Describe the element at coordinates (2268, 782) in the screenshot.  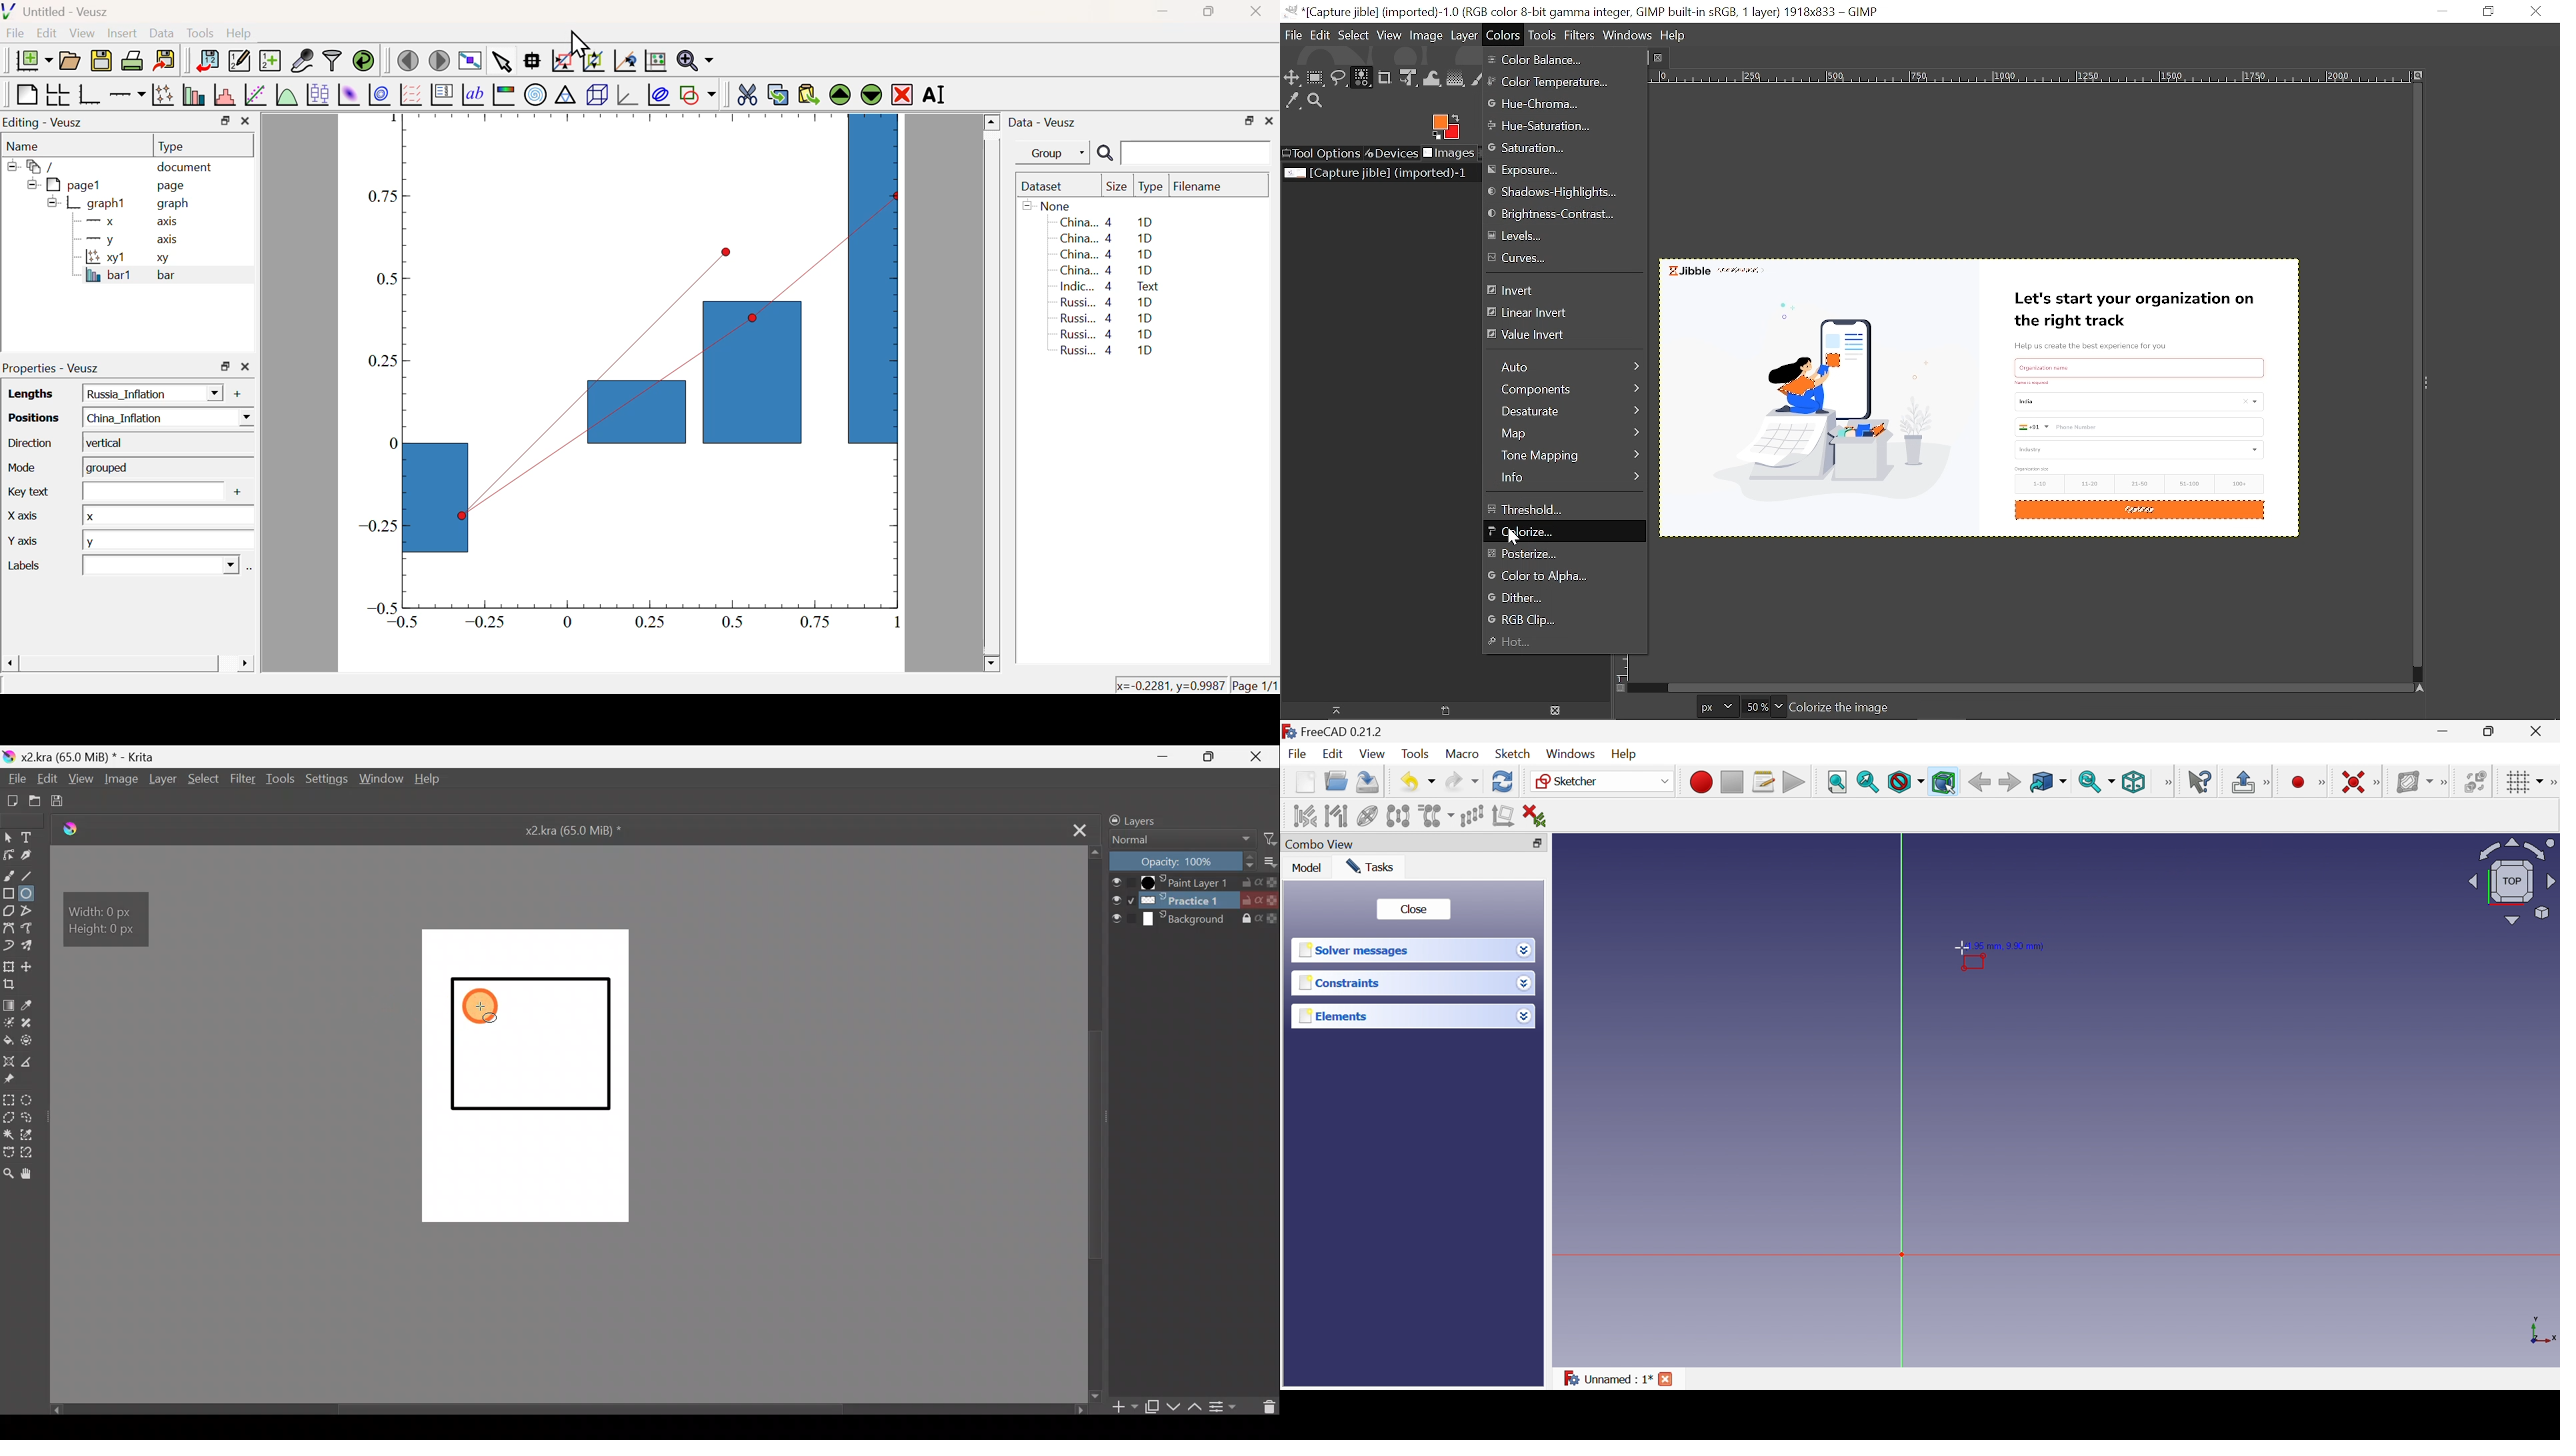
I see `Sketcher edit mode` at that location.